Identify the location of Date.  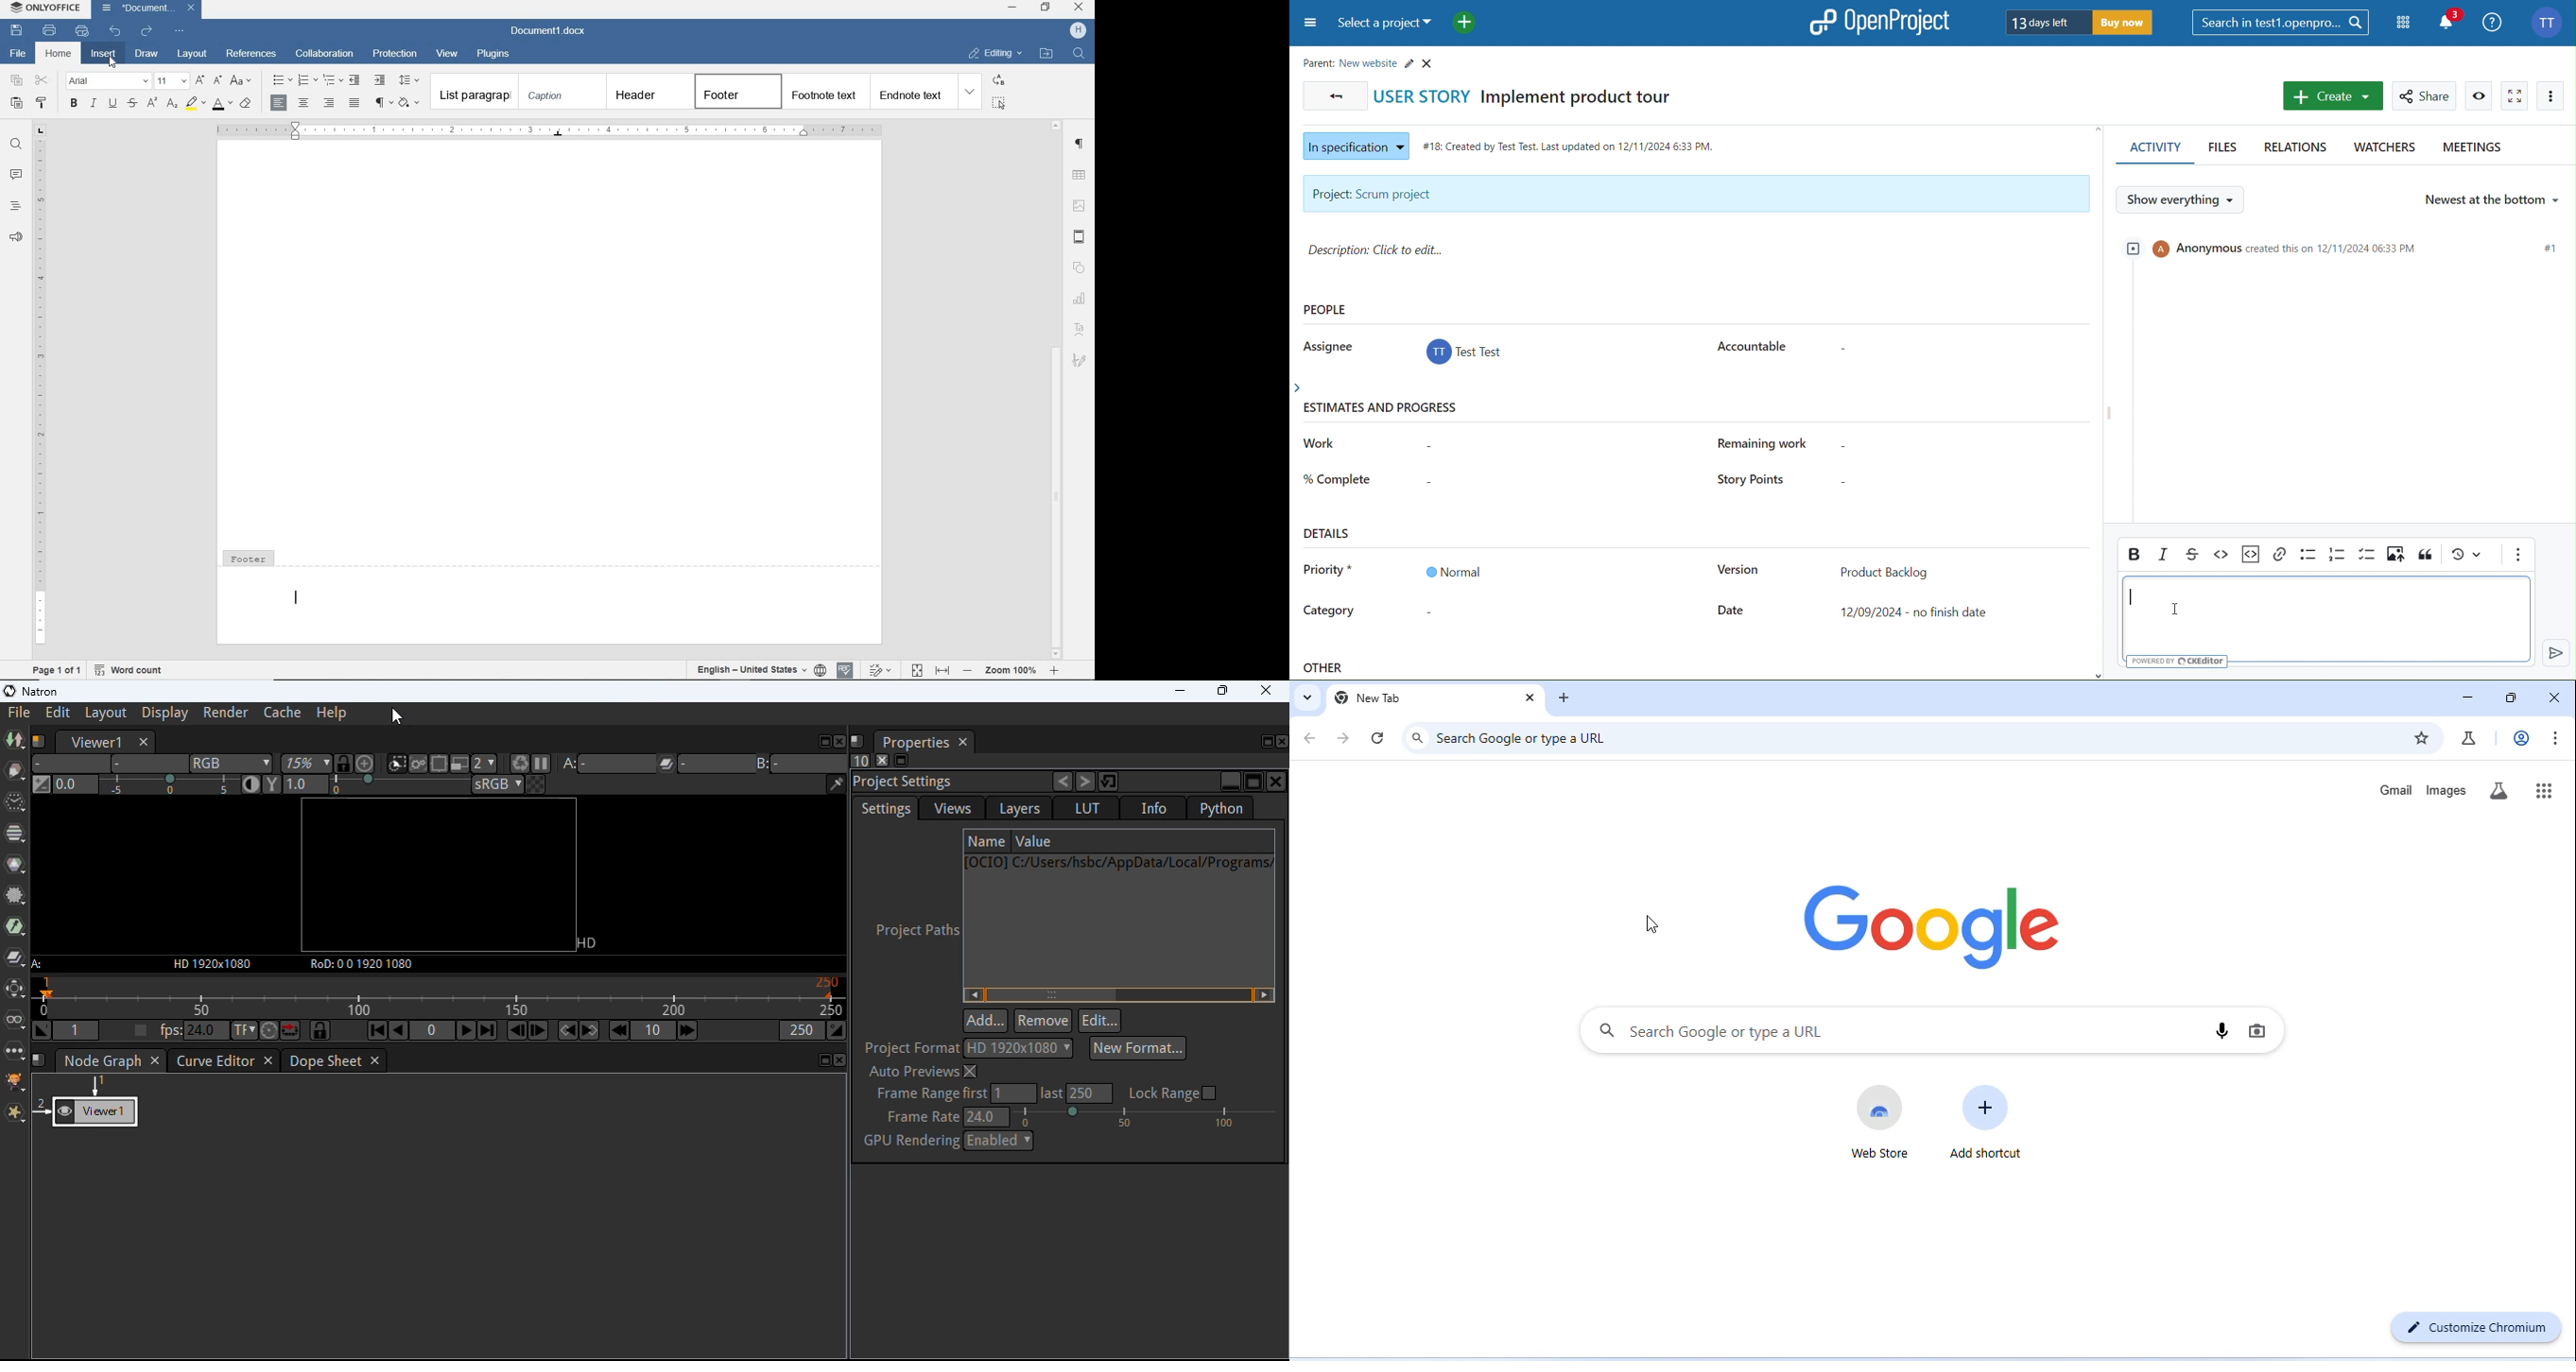
(1732, 611).